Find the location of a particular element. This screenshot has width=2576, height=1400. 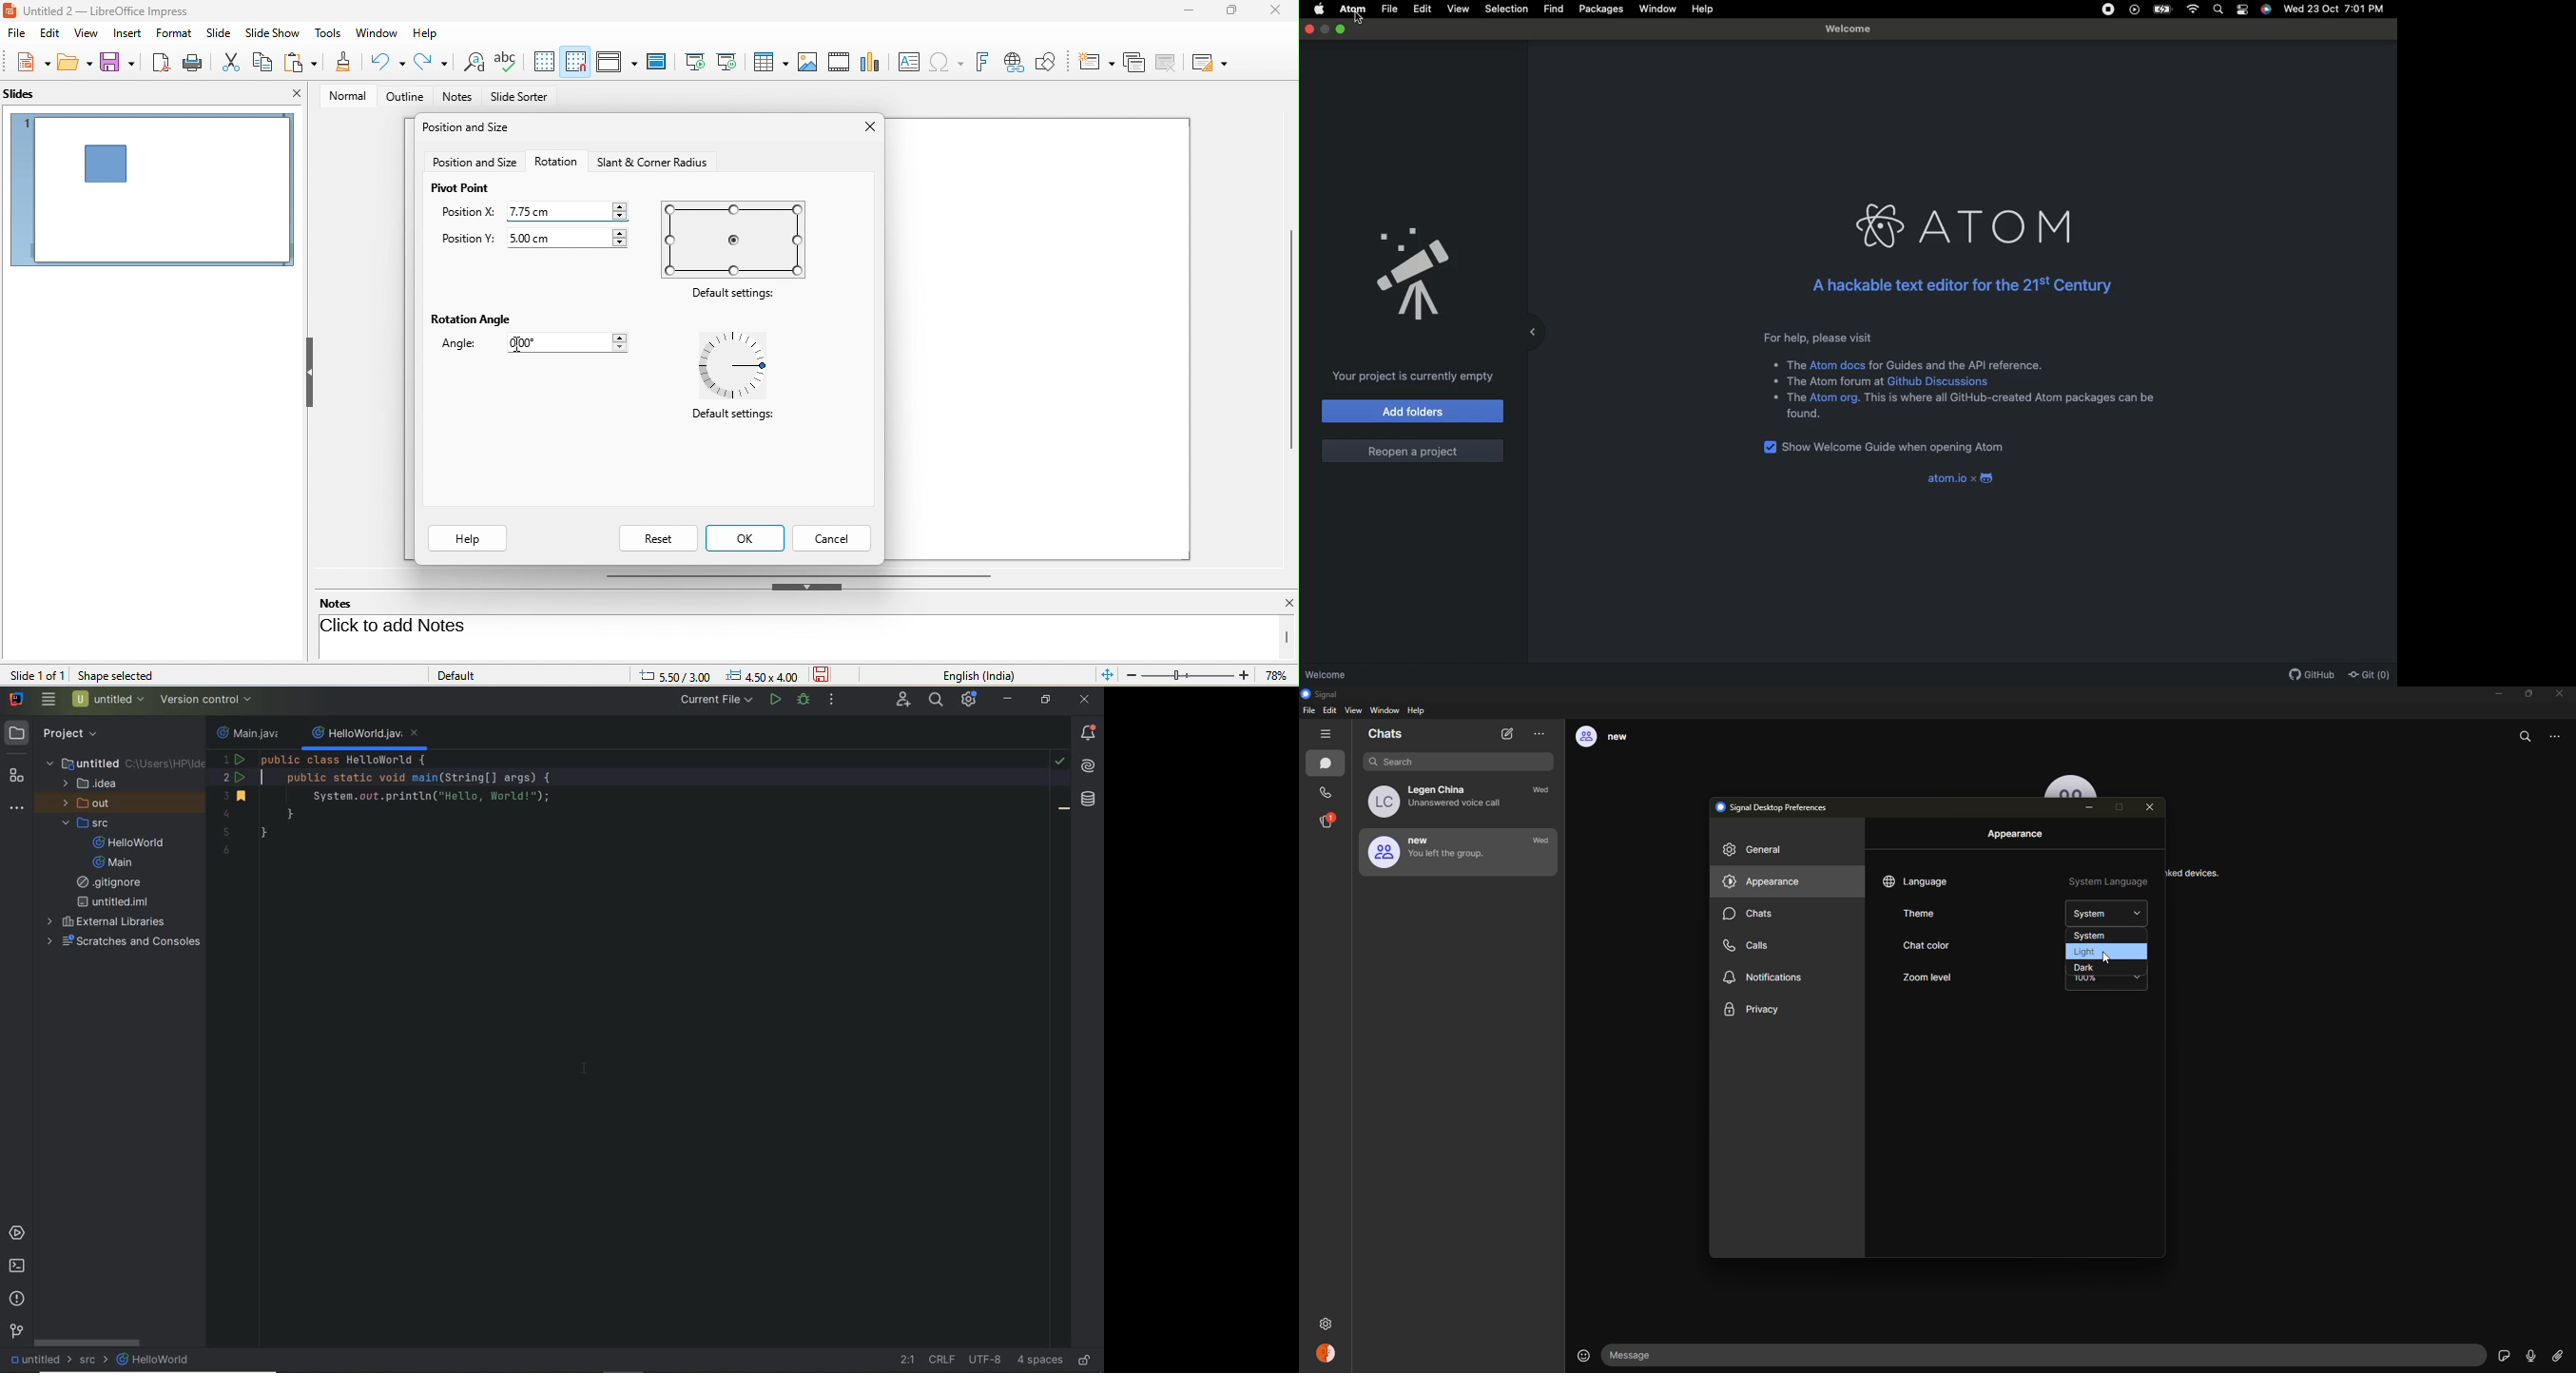

Wed 23 Oct 7:01 PM is located at coordinates (2336, 10).